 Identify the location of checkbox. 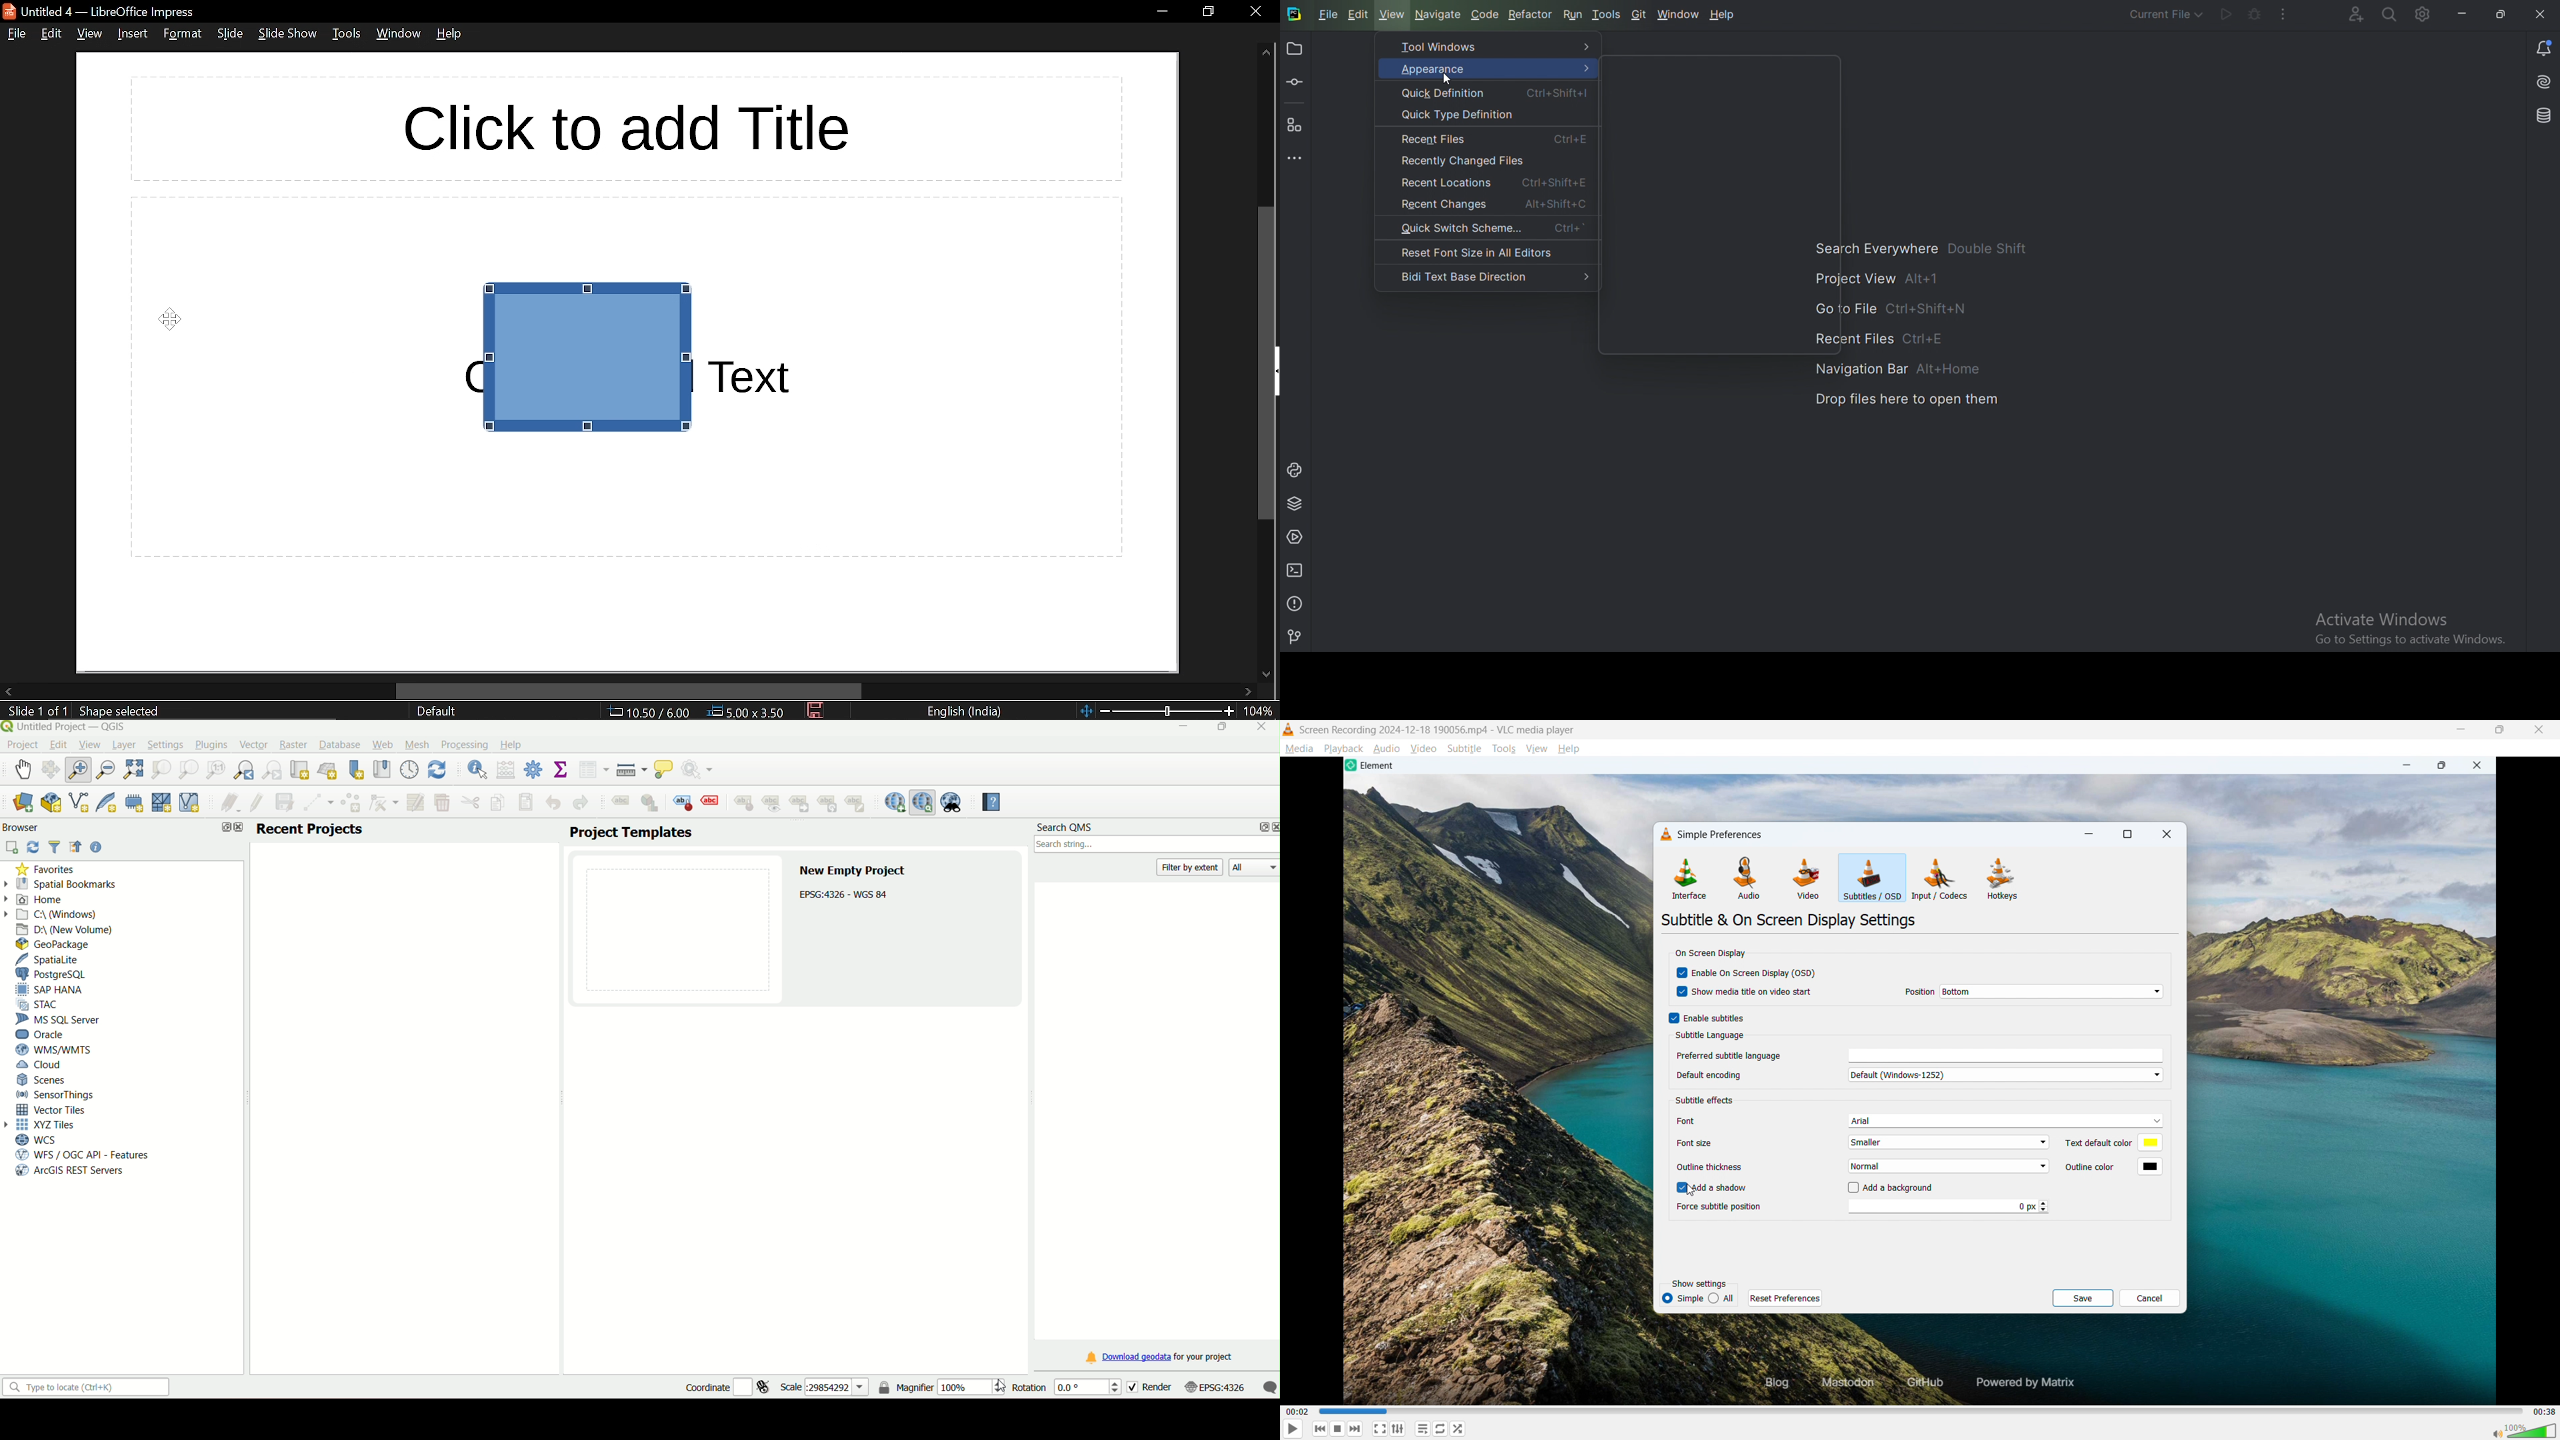
(1671, 1017).